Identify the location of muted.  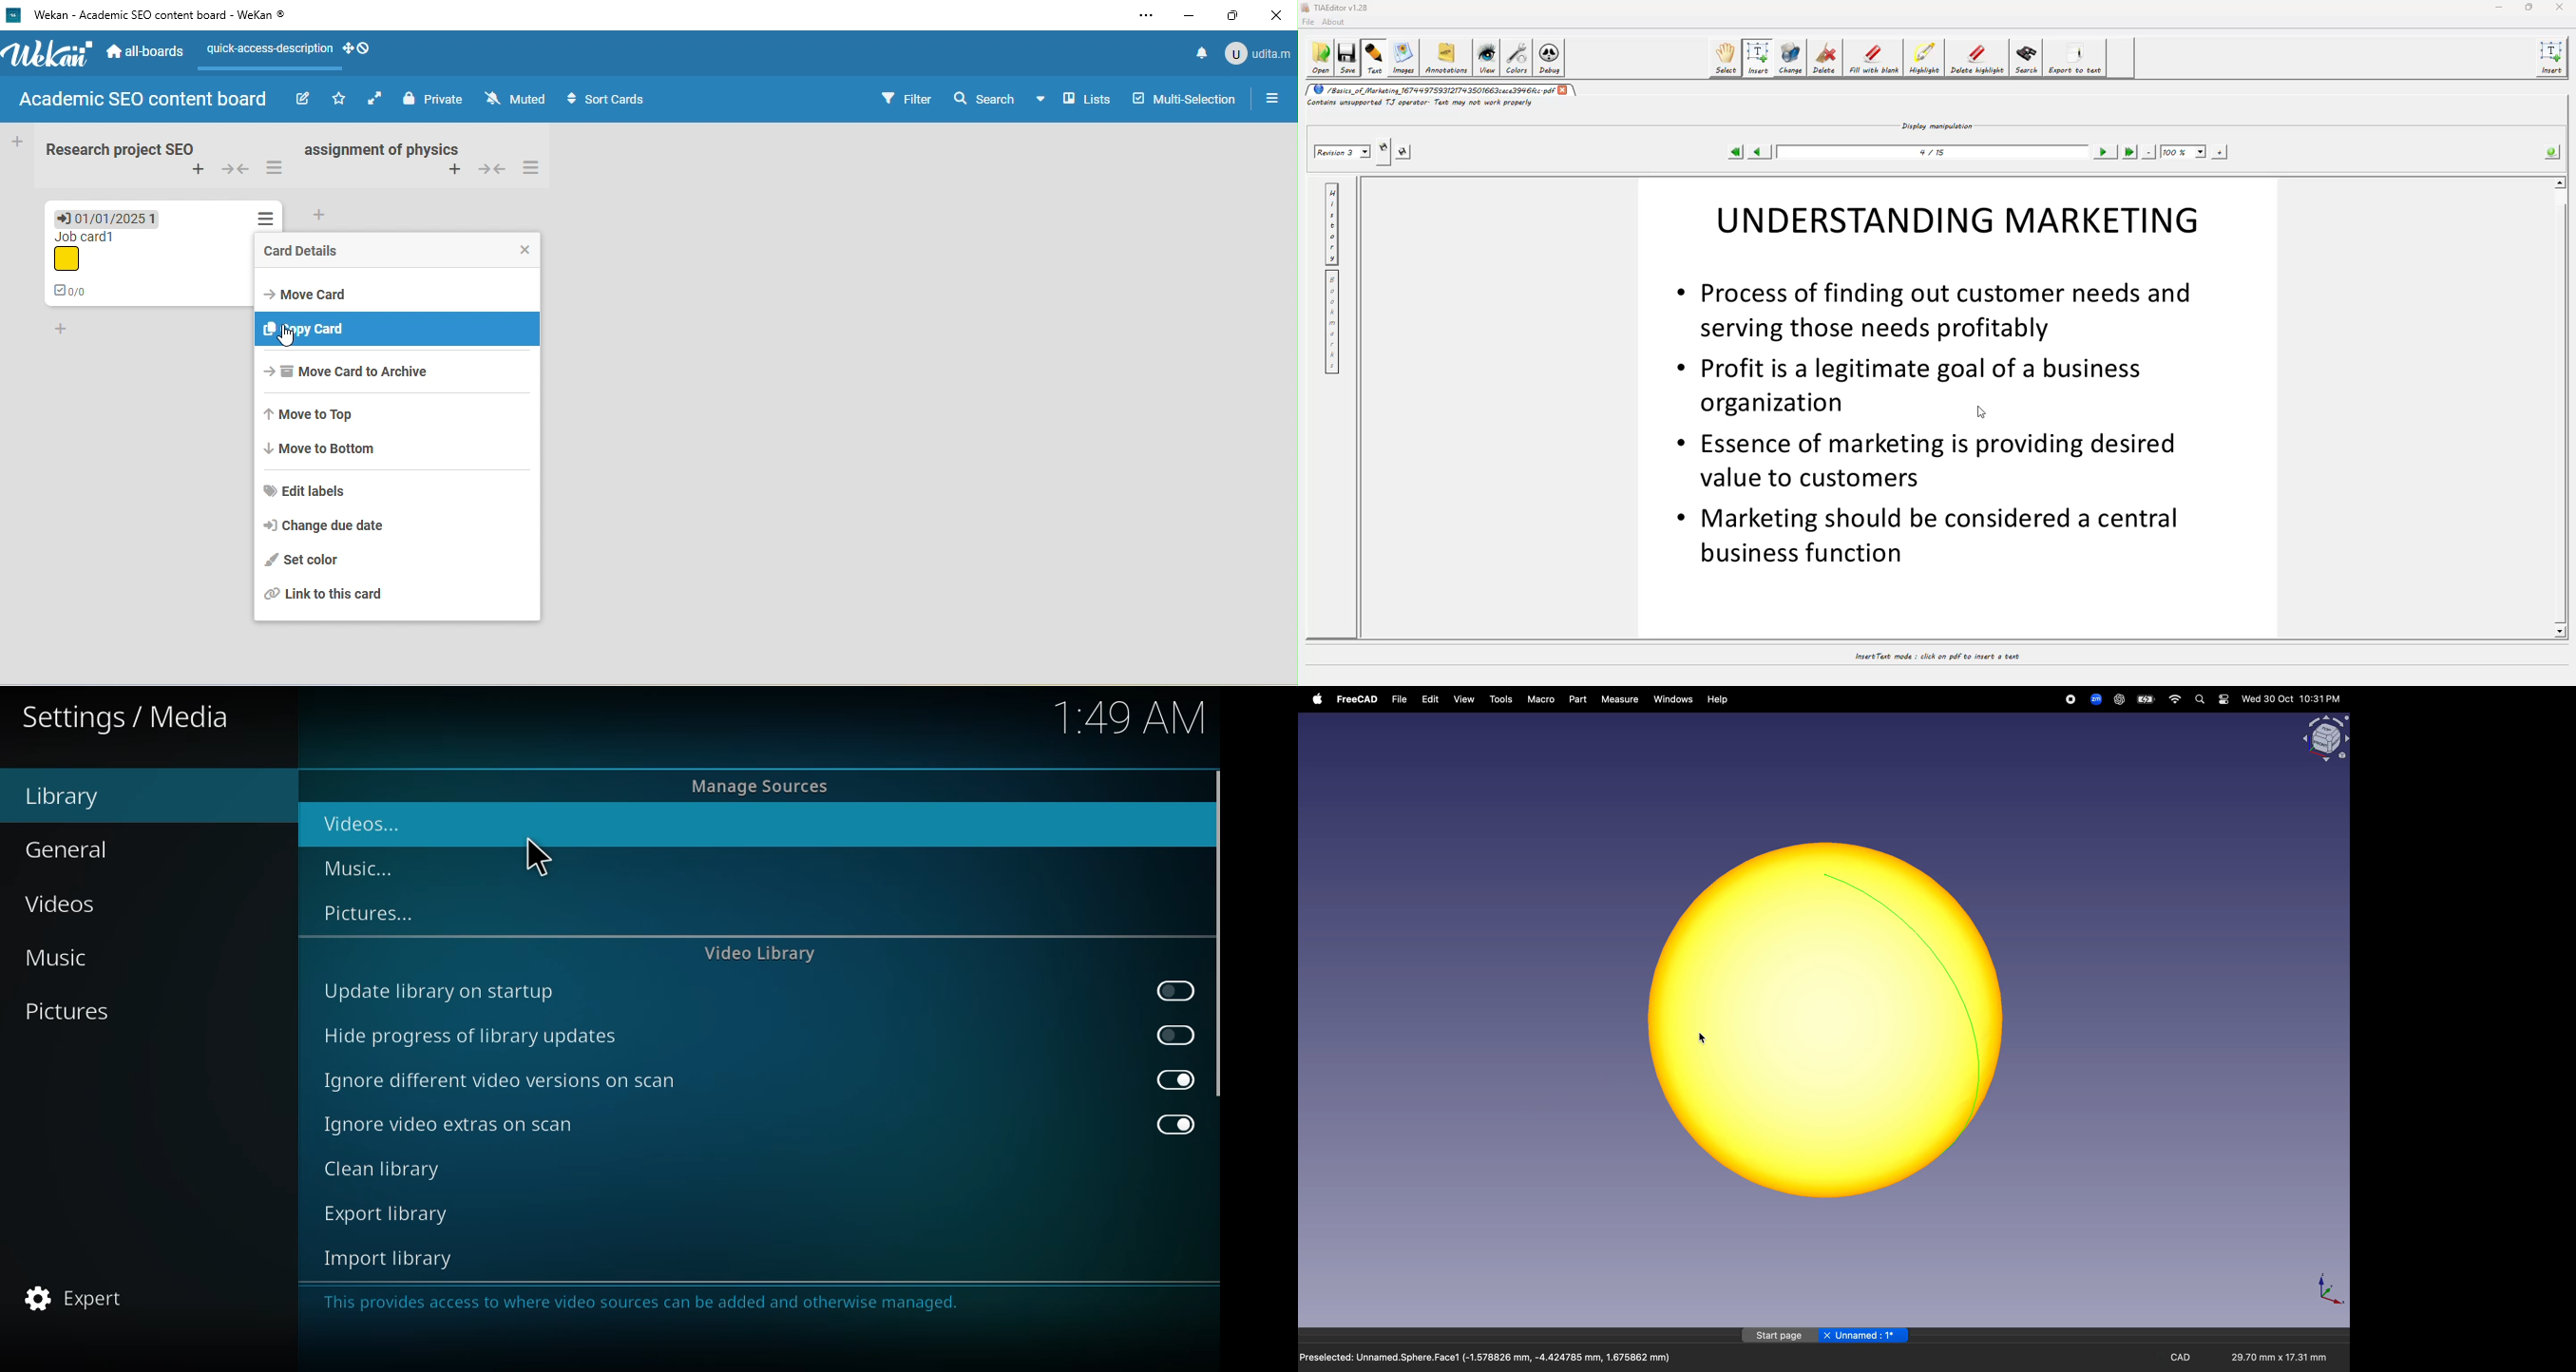
(519, 99).